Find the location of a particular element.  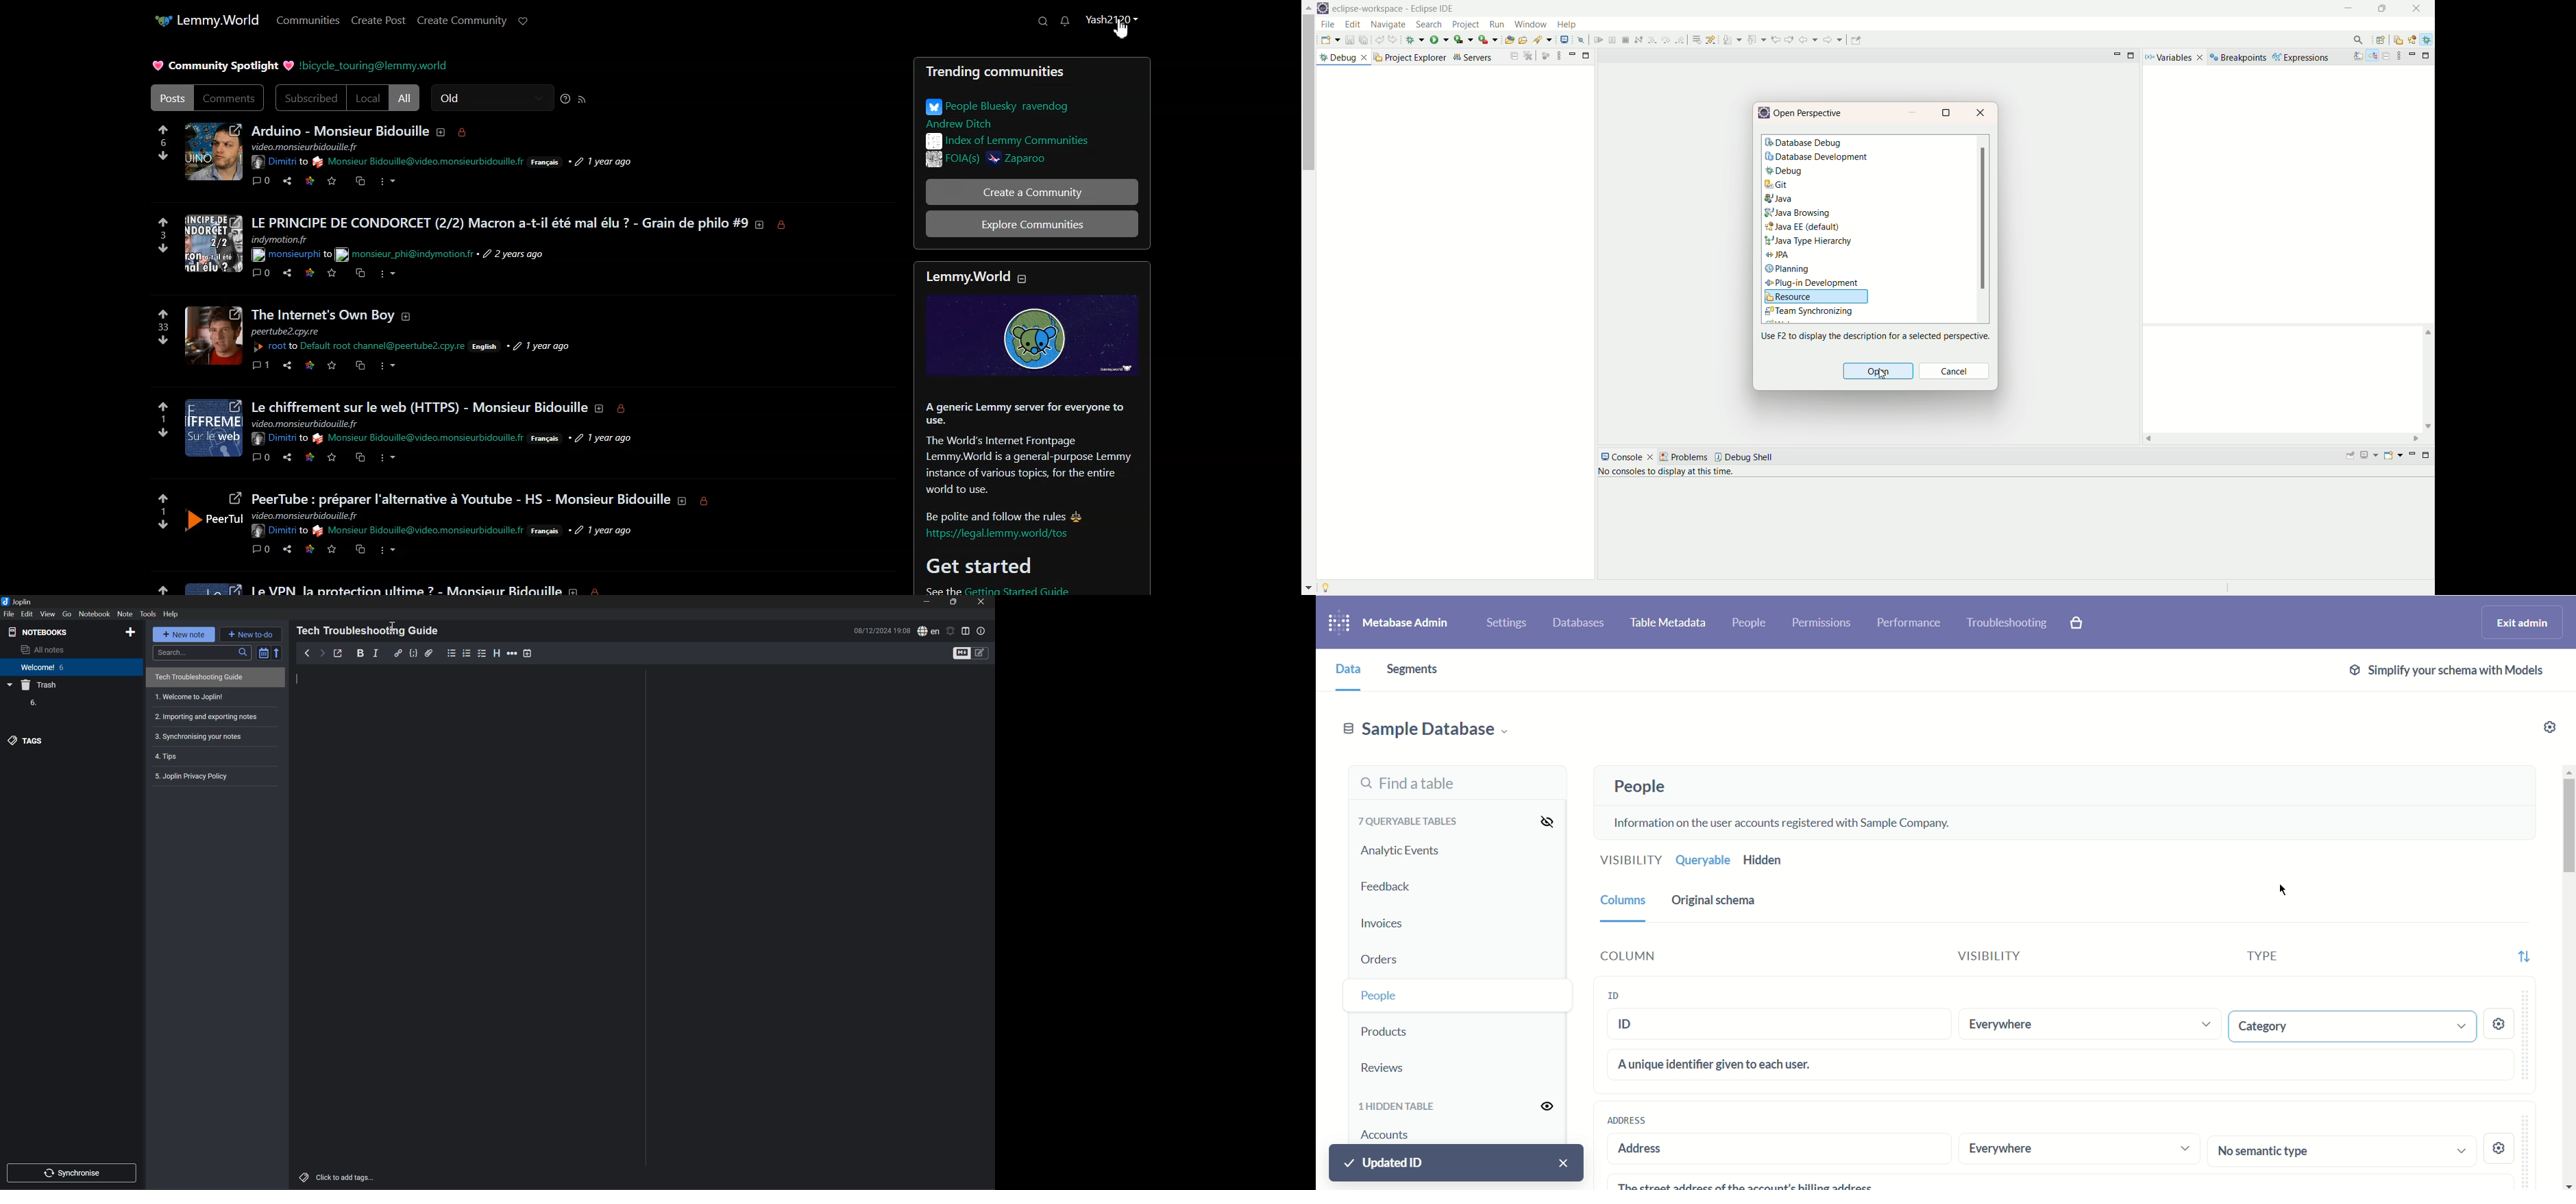

run is located at coordinates (1496, 26).